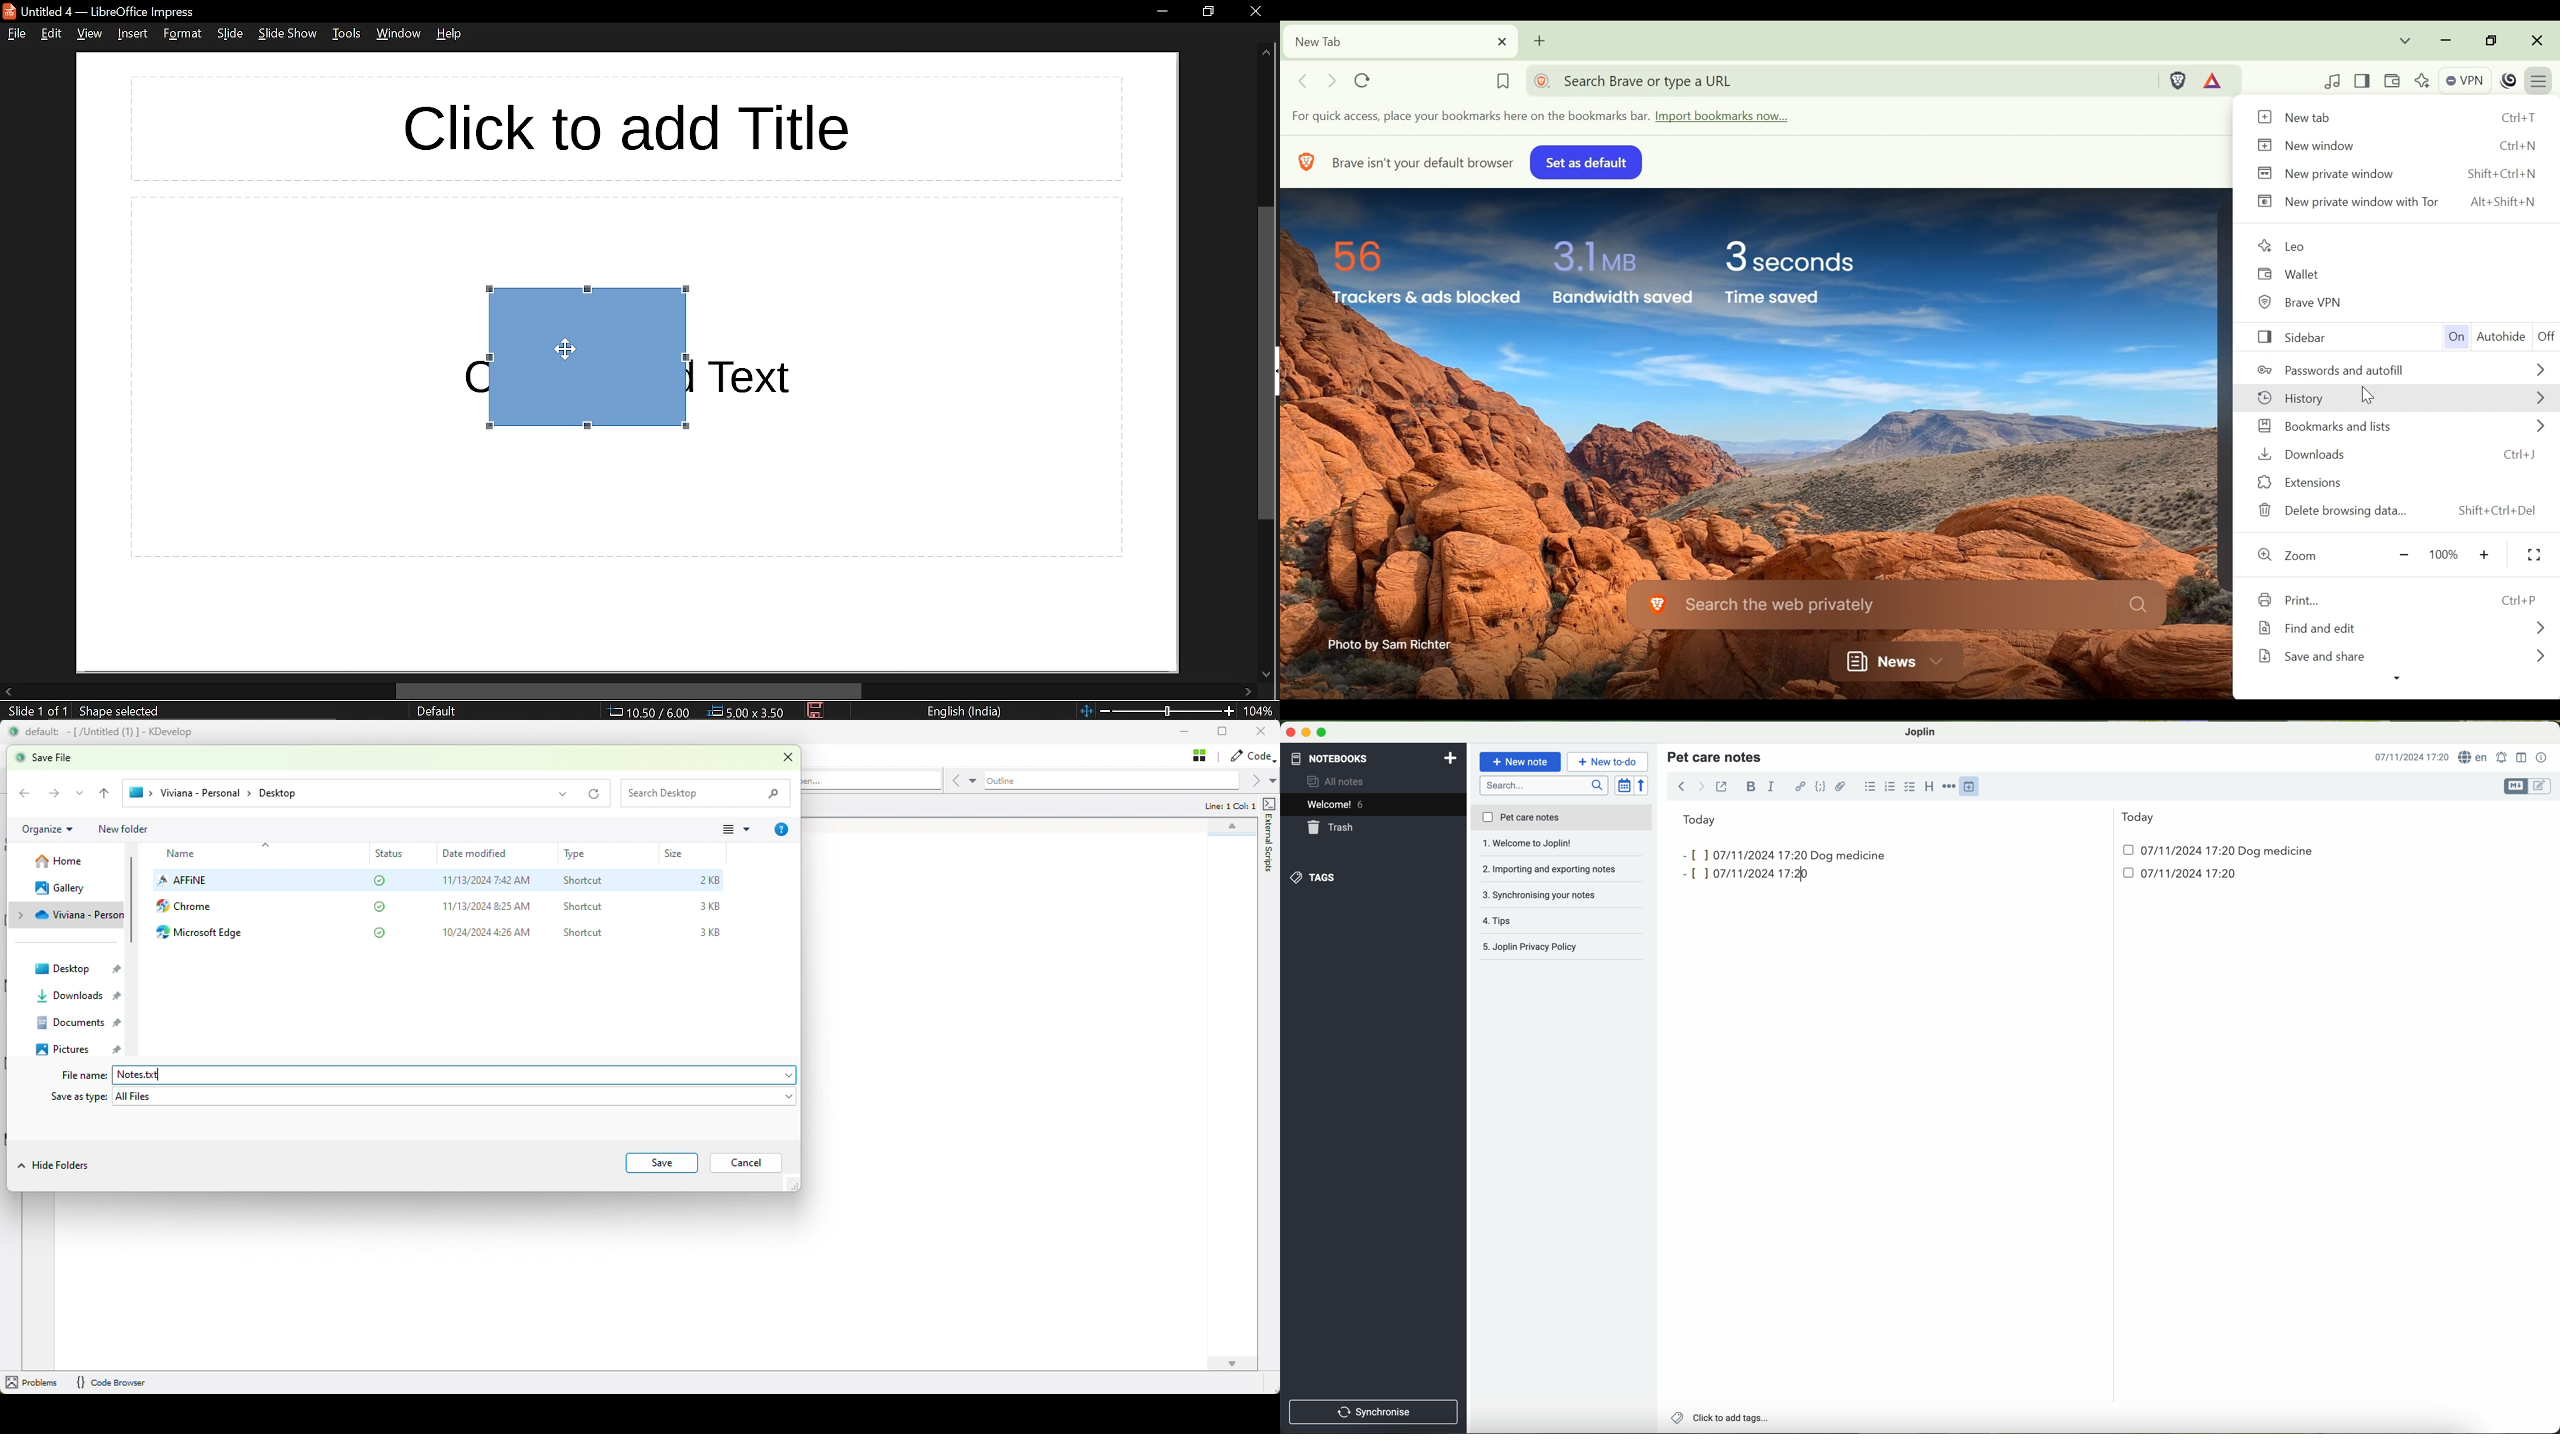  What do you see at coordinates (2537, 39) in the screenshot?
I see `Close` at bounding box center [2537, 39].